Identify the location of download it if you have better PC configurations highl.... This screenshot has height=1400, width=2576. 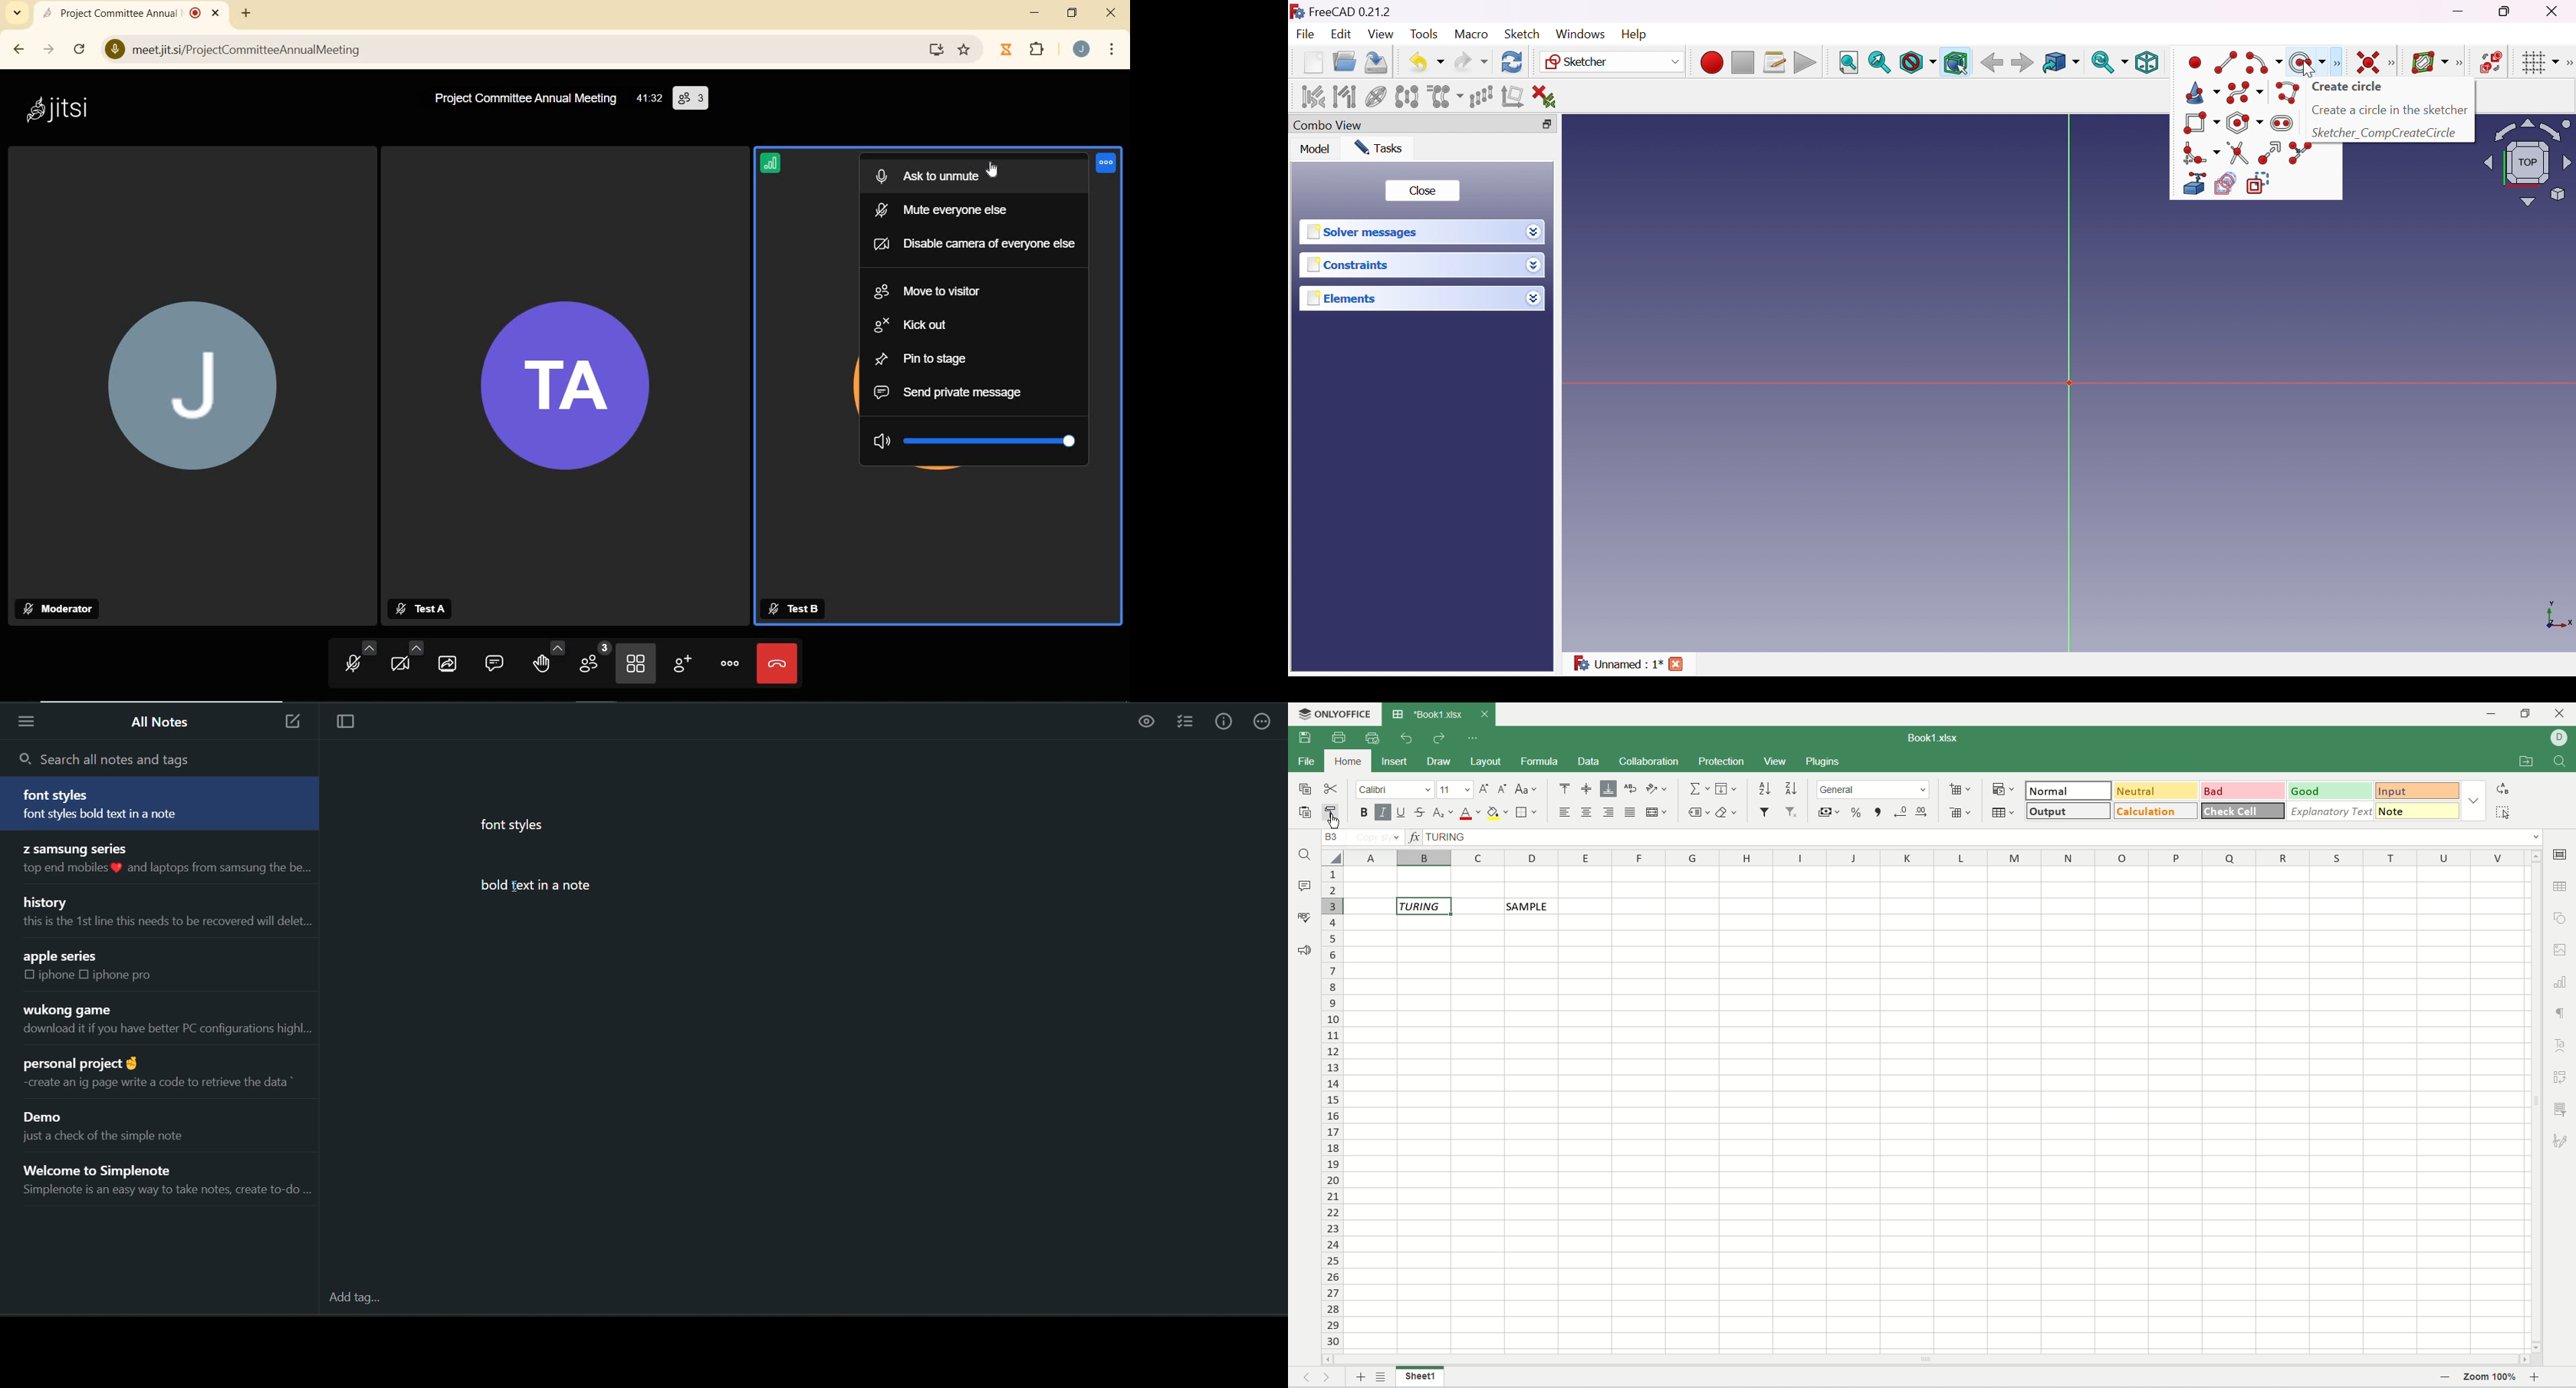
(166, 1032).